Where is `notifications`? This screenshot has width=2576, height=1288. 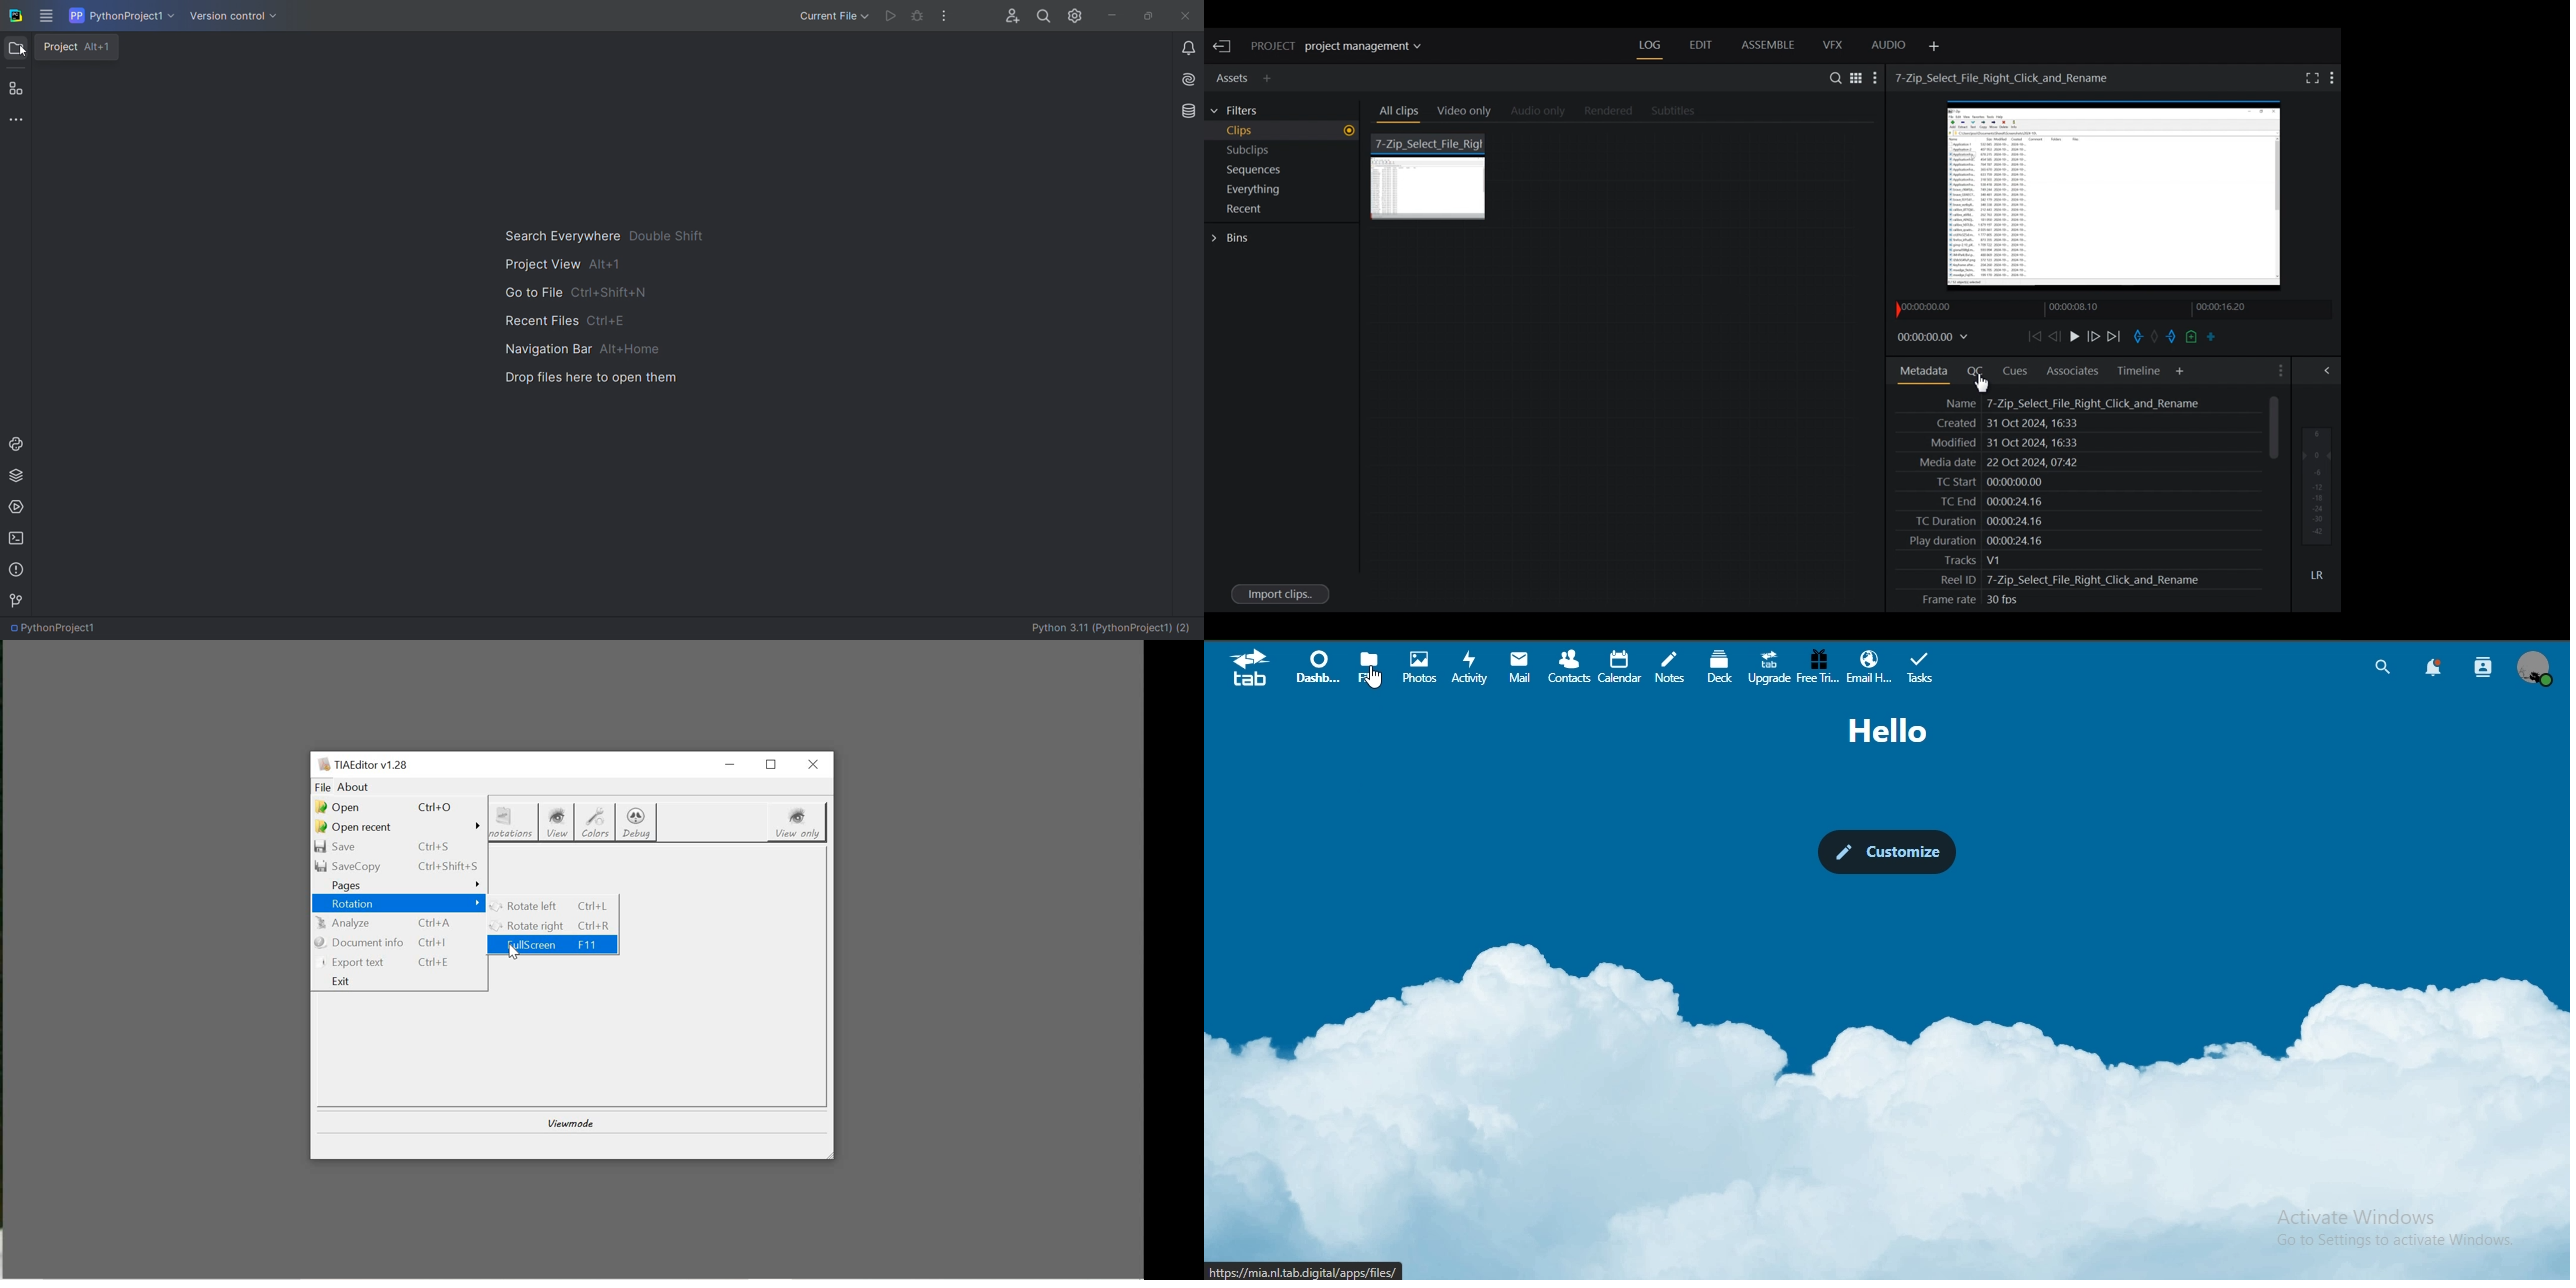 notifications is located at coordinates (2435, 669).